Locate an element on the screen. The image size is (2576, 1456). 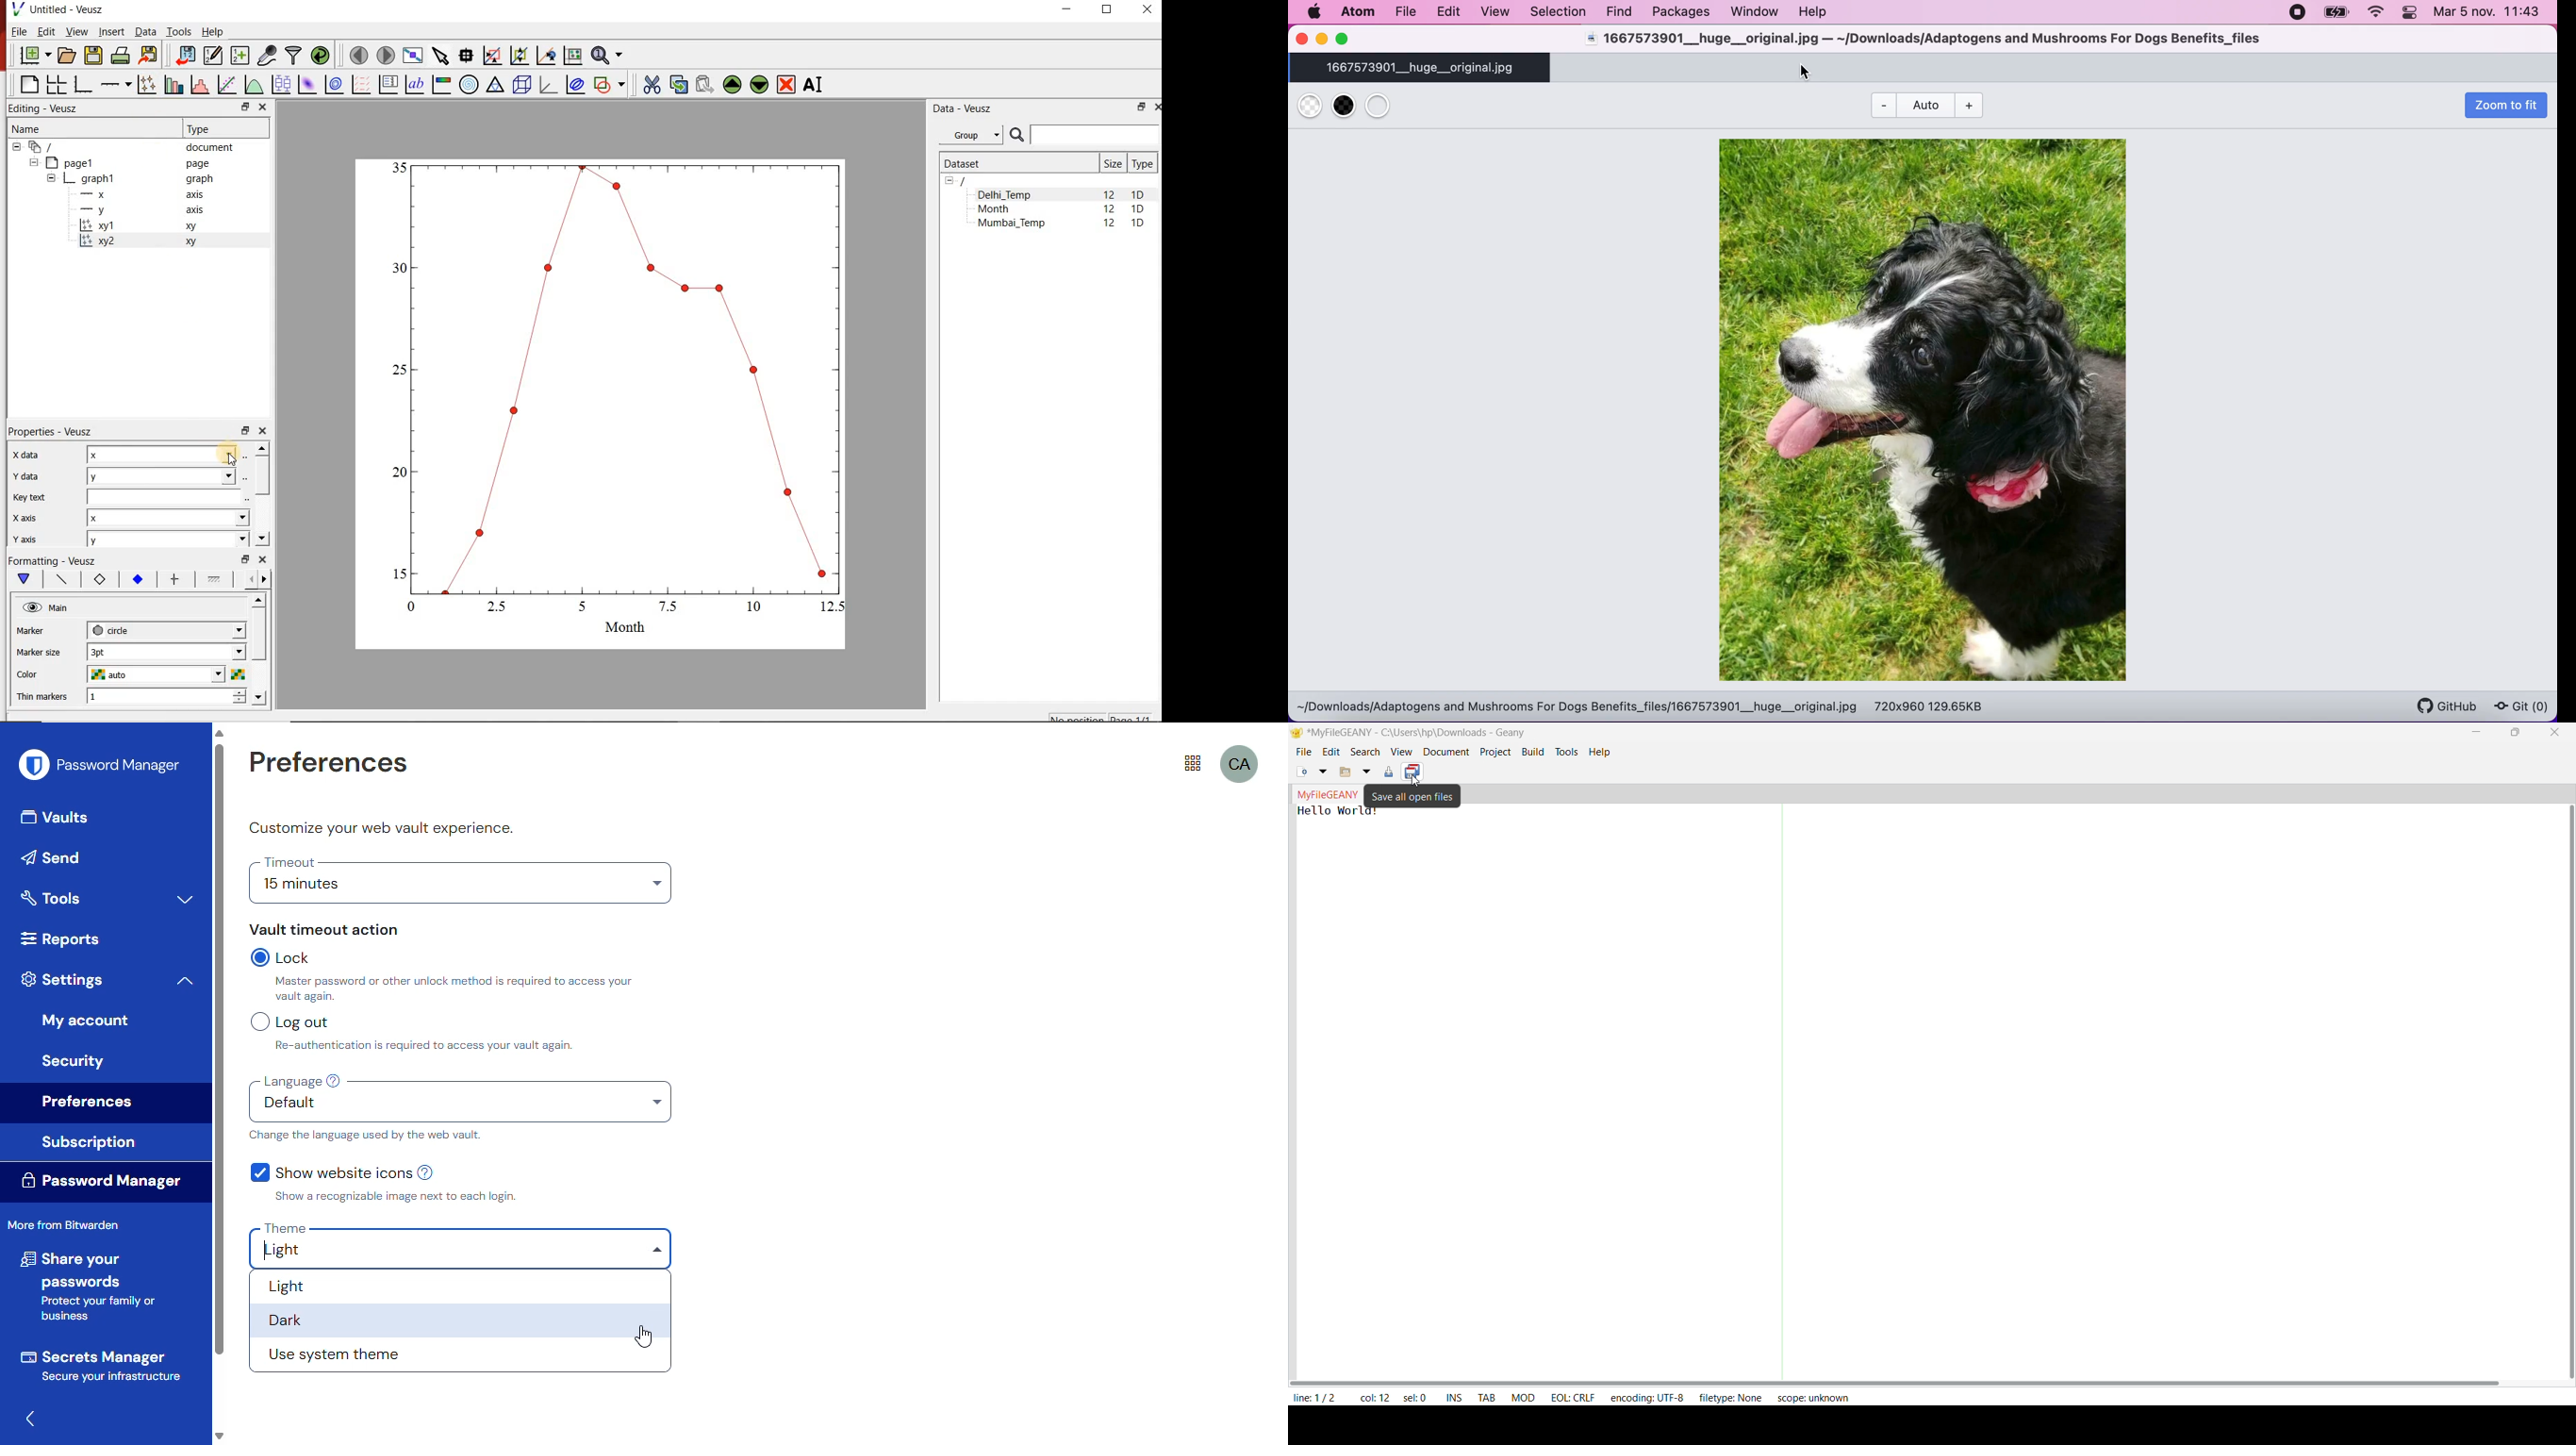
Close is located at coordinates (2556, 731).